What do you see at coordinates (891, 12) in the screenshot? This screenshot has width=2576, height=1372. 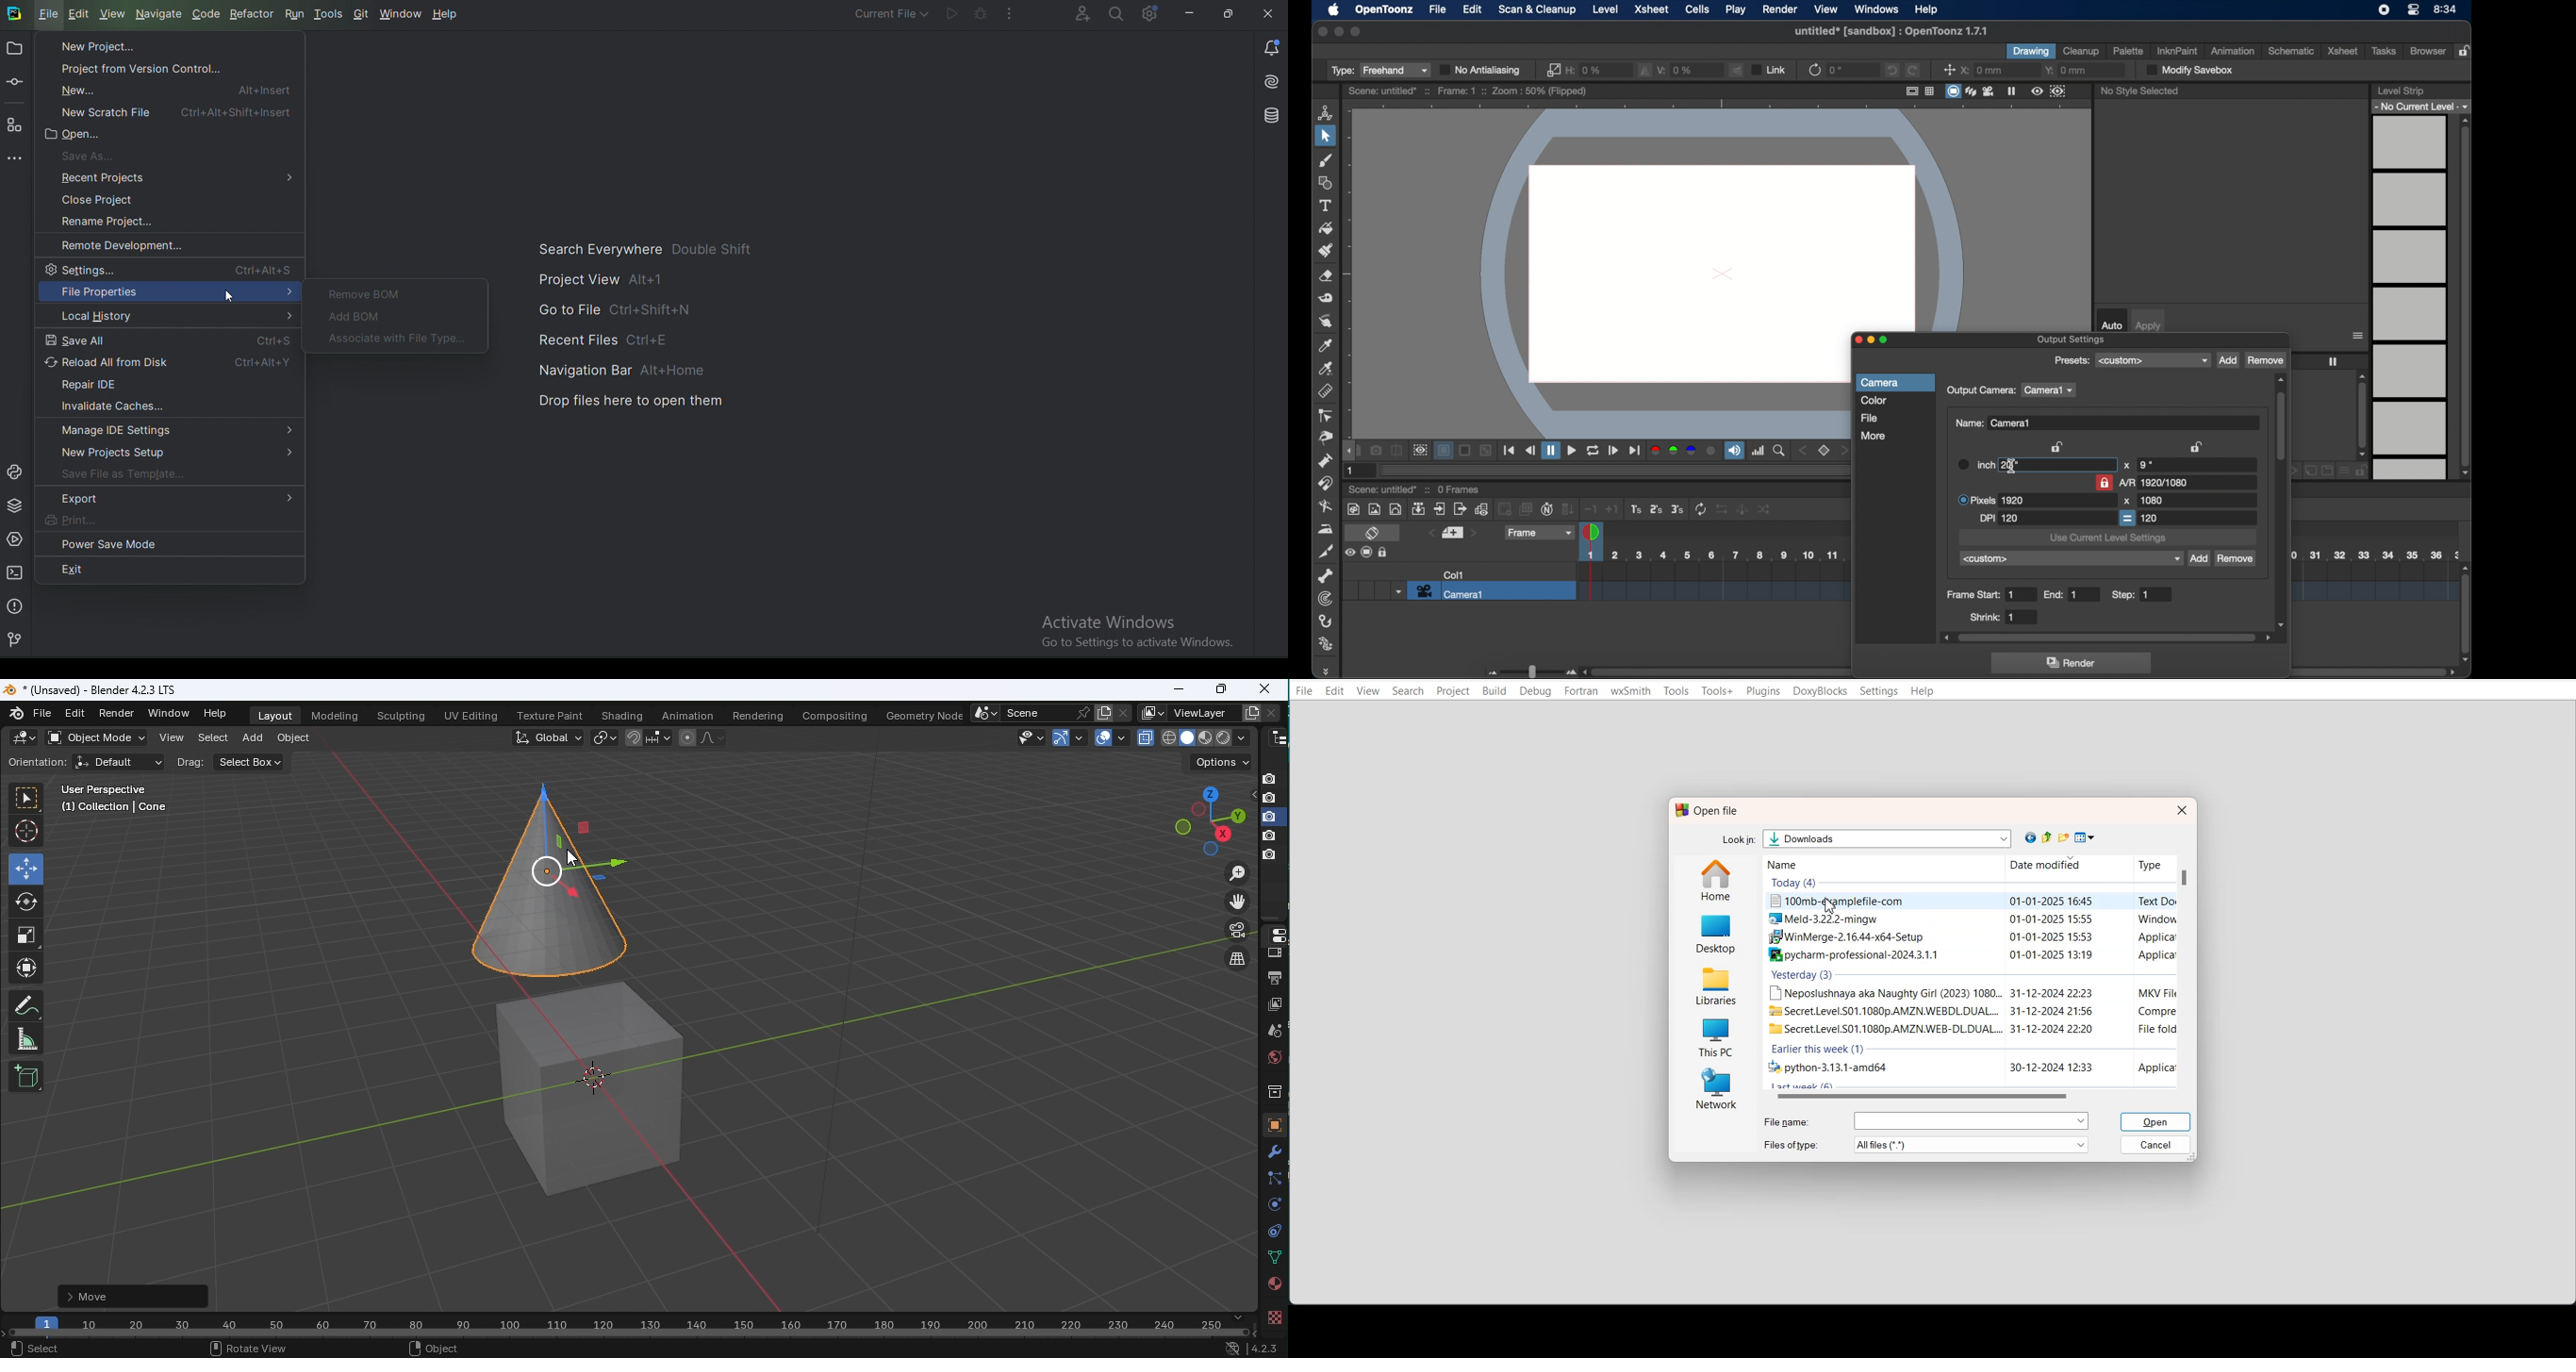 I see `Current file` at bounding box center [891, 12].